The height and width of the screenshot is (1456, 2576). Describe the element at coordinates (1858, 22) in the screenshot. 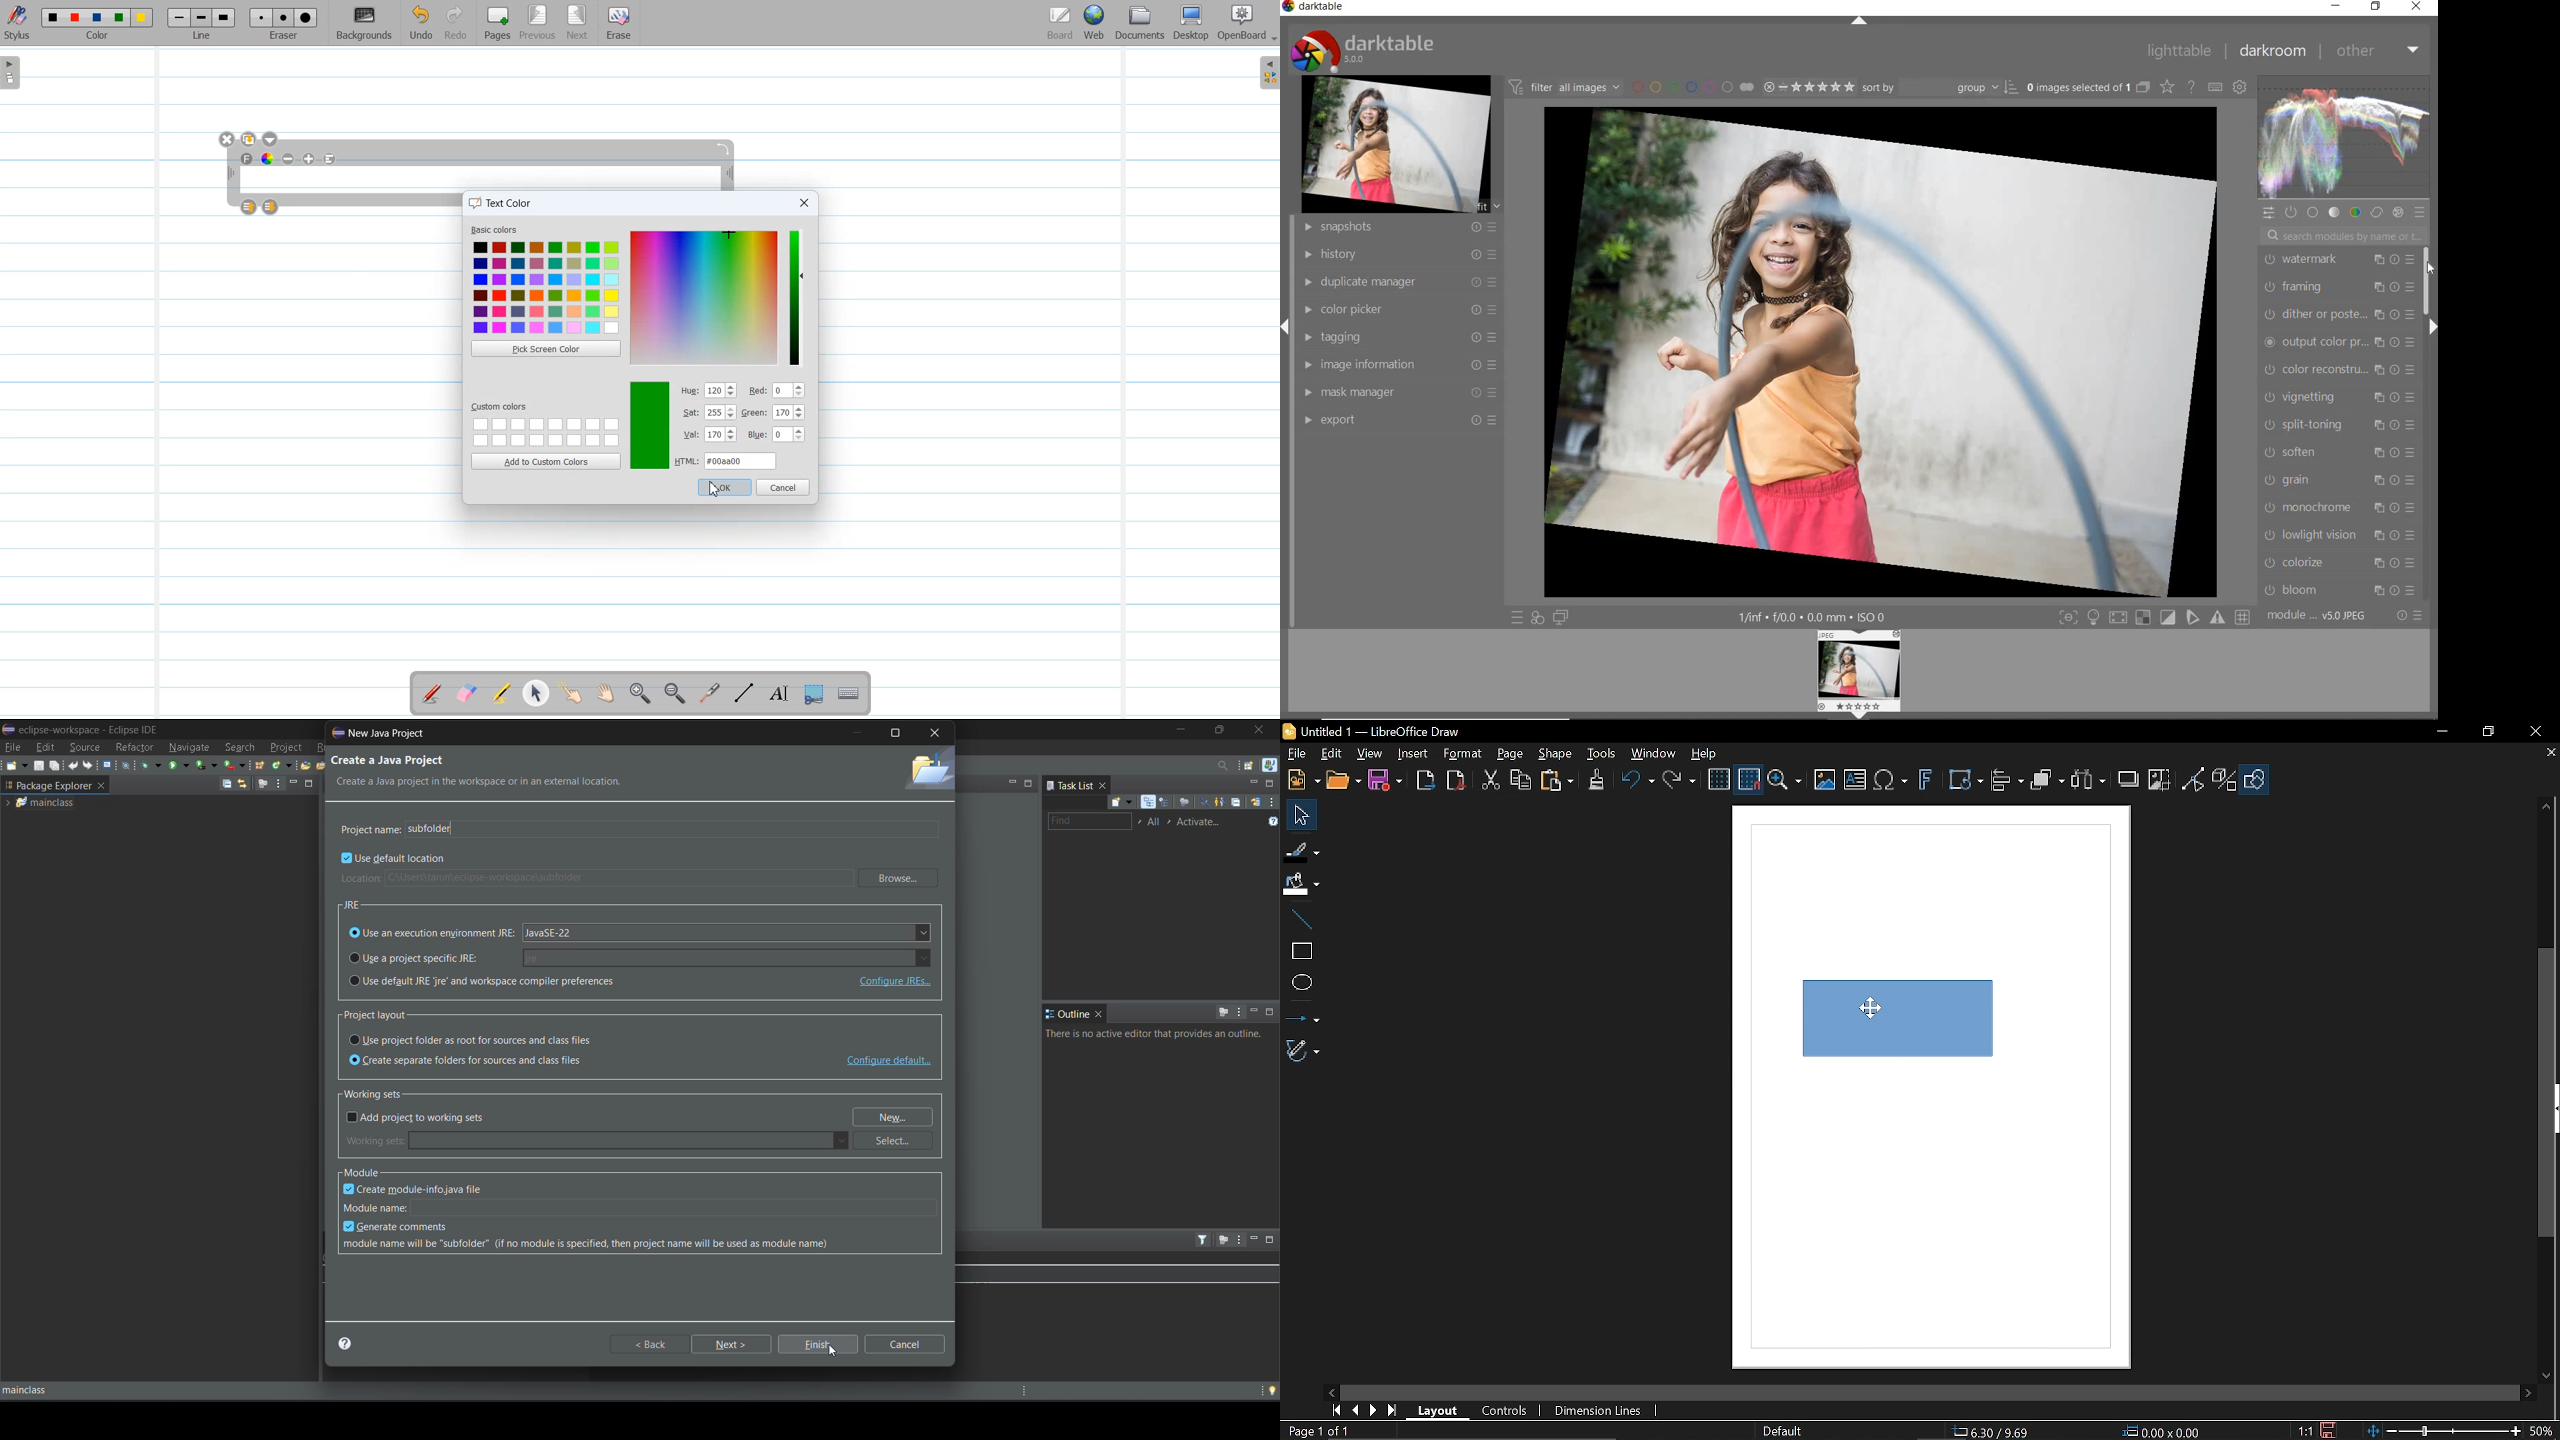

I see `expand/collapse` at that location.